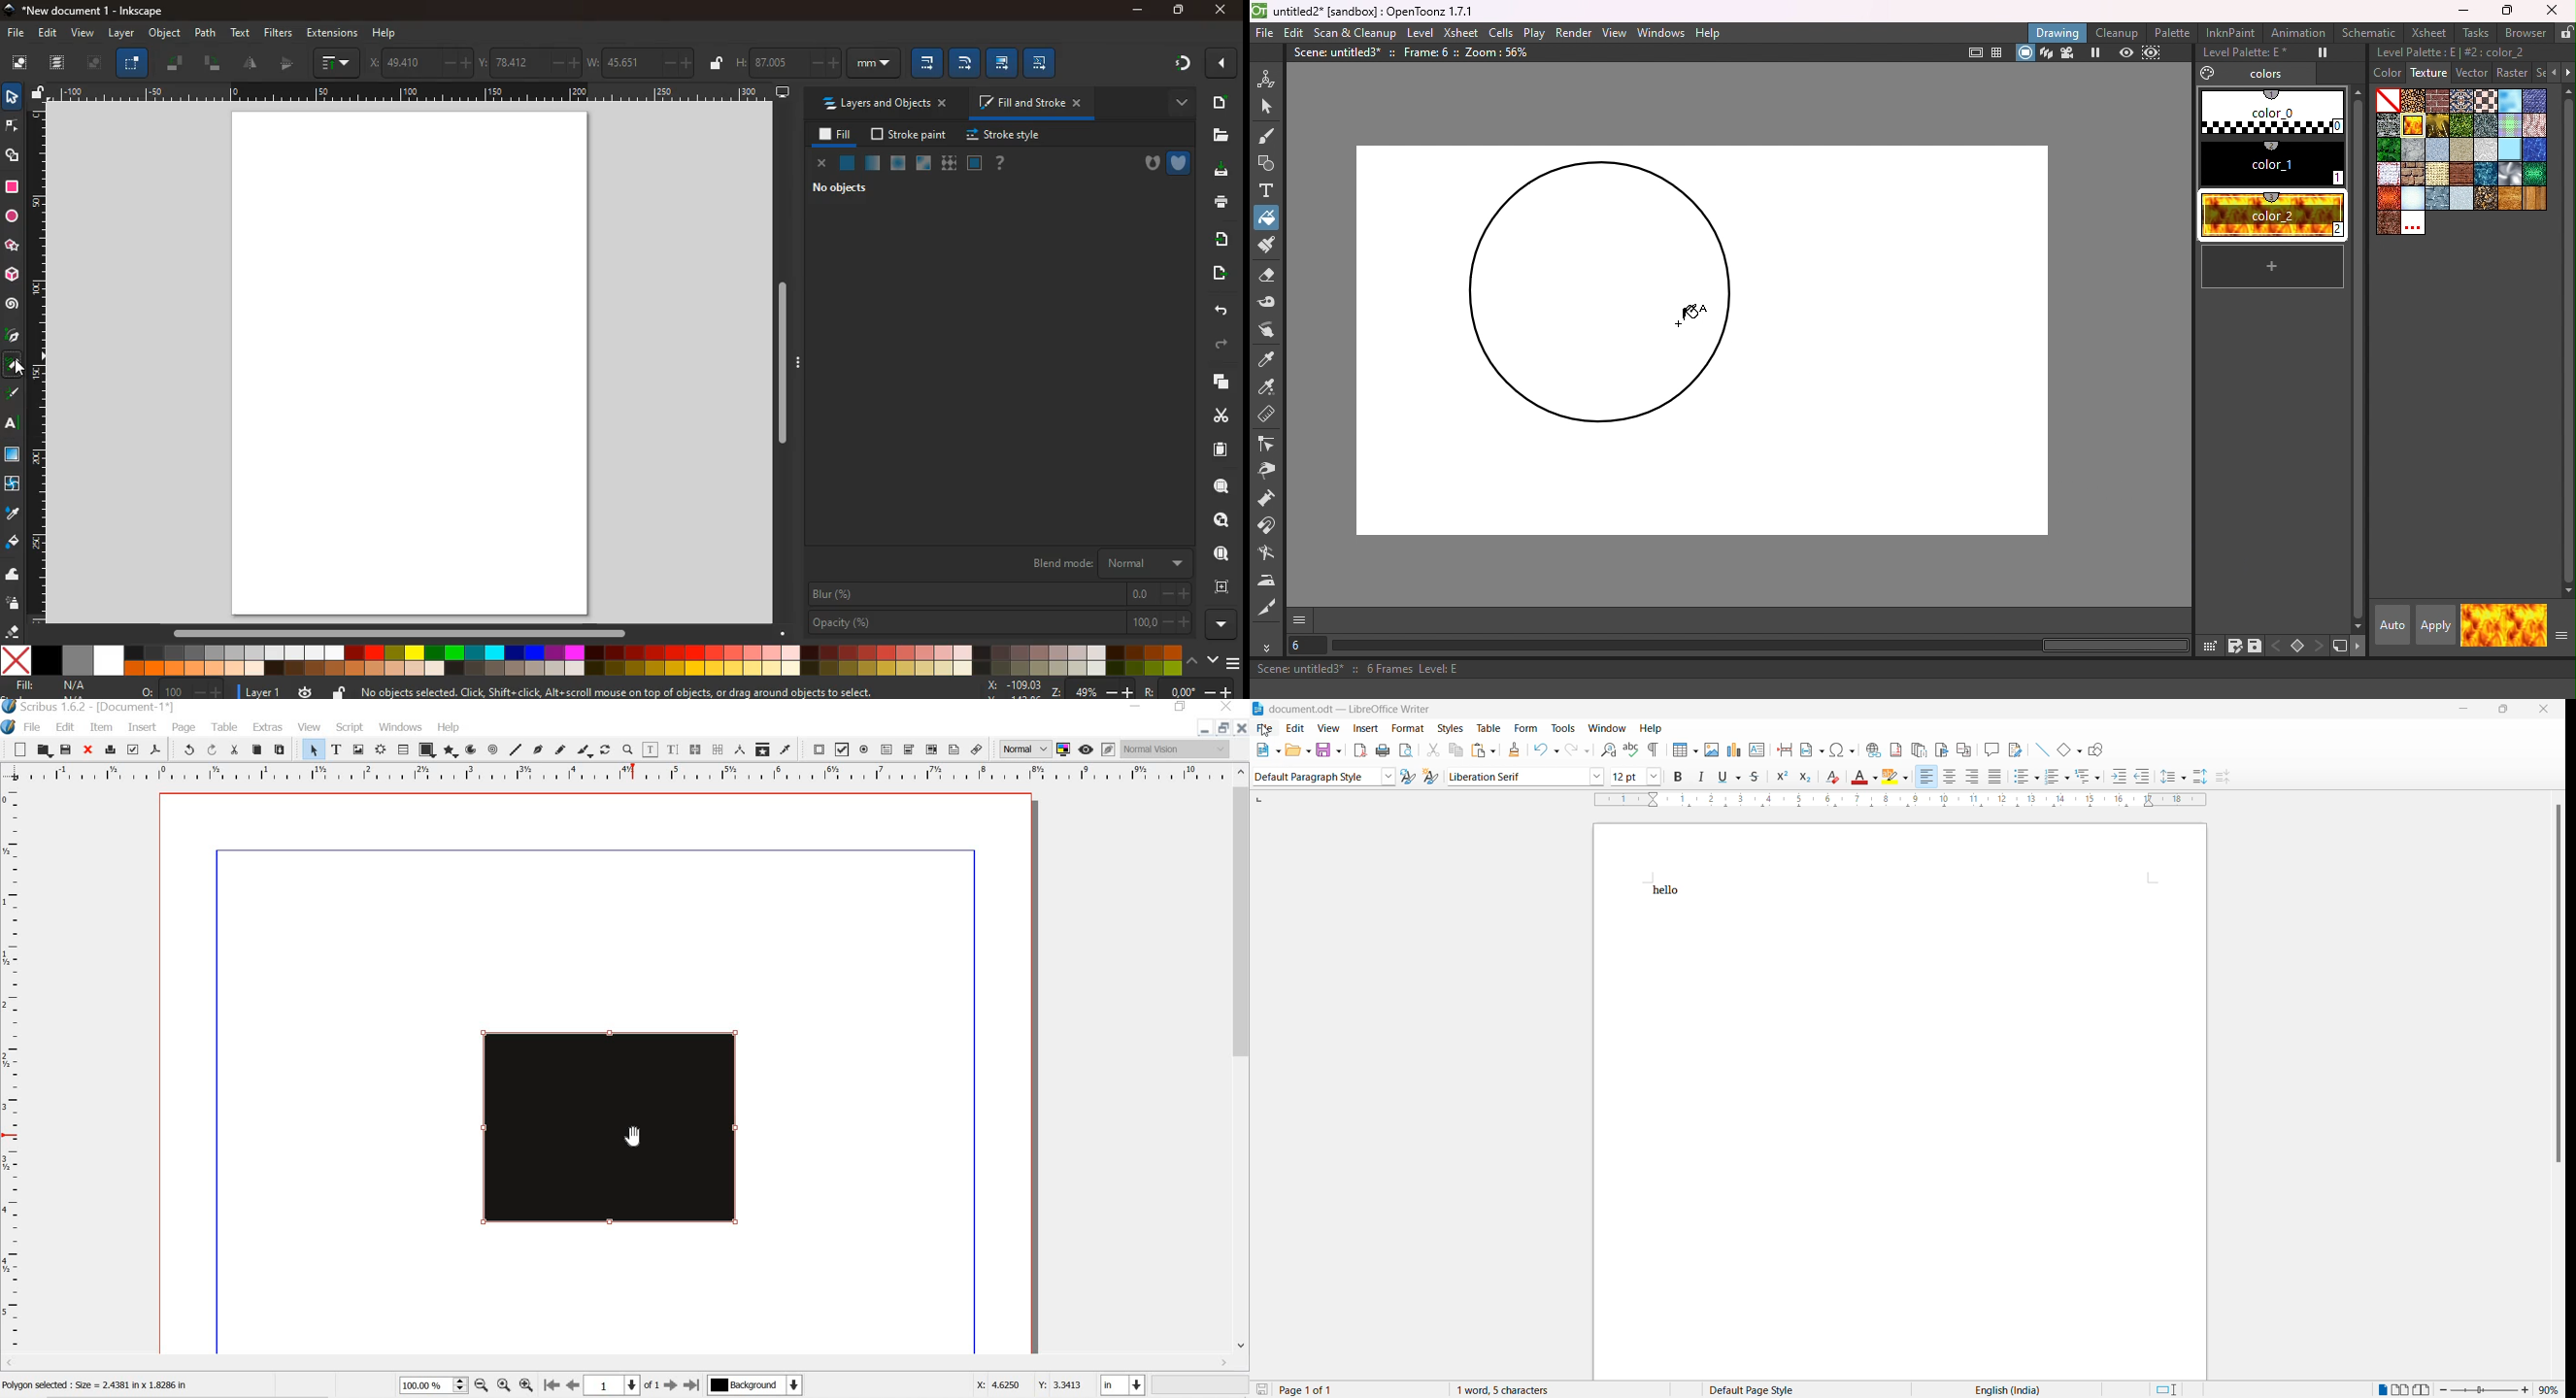  Describe the element at coordinates (754, 1386) in the screenshot. I see `Background` at that location.